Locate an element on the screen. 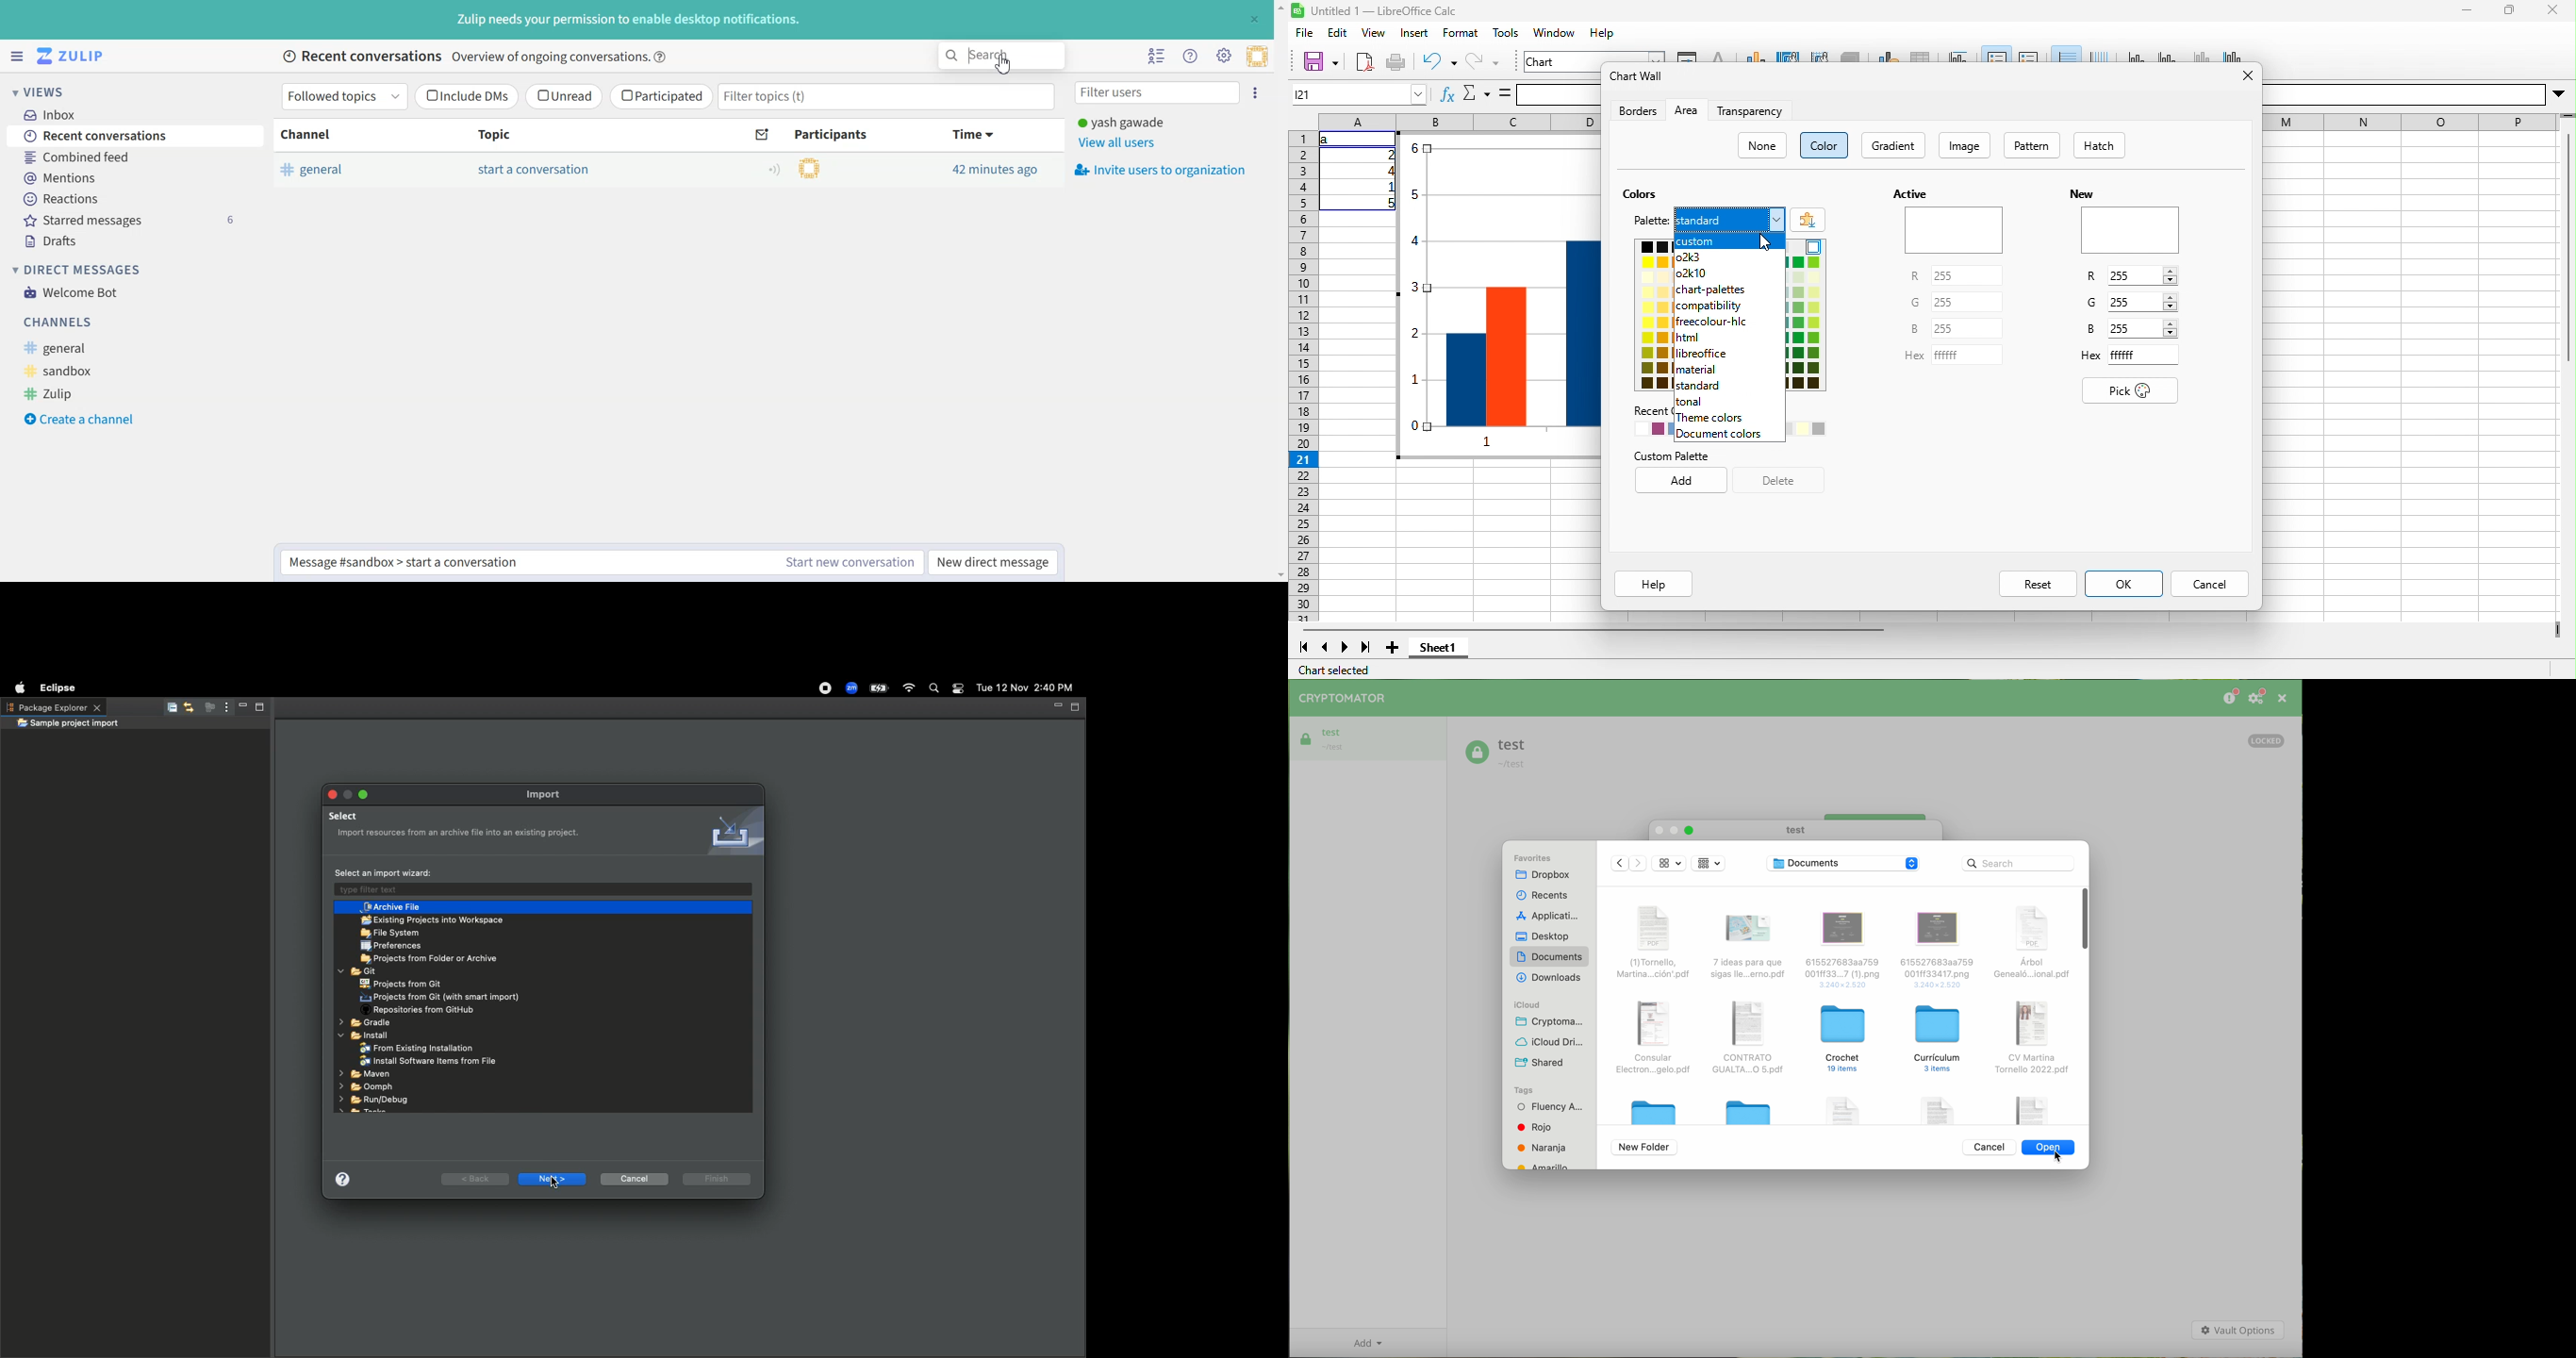 This screenshot has height=1372, width=2576. 5 is located at coordinates (1388, 203).